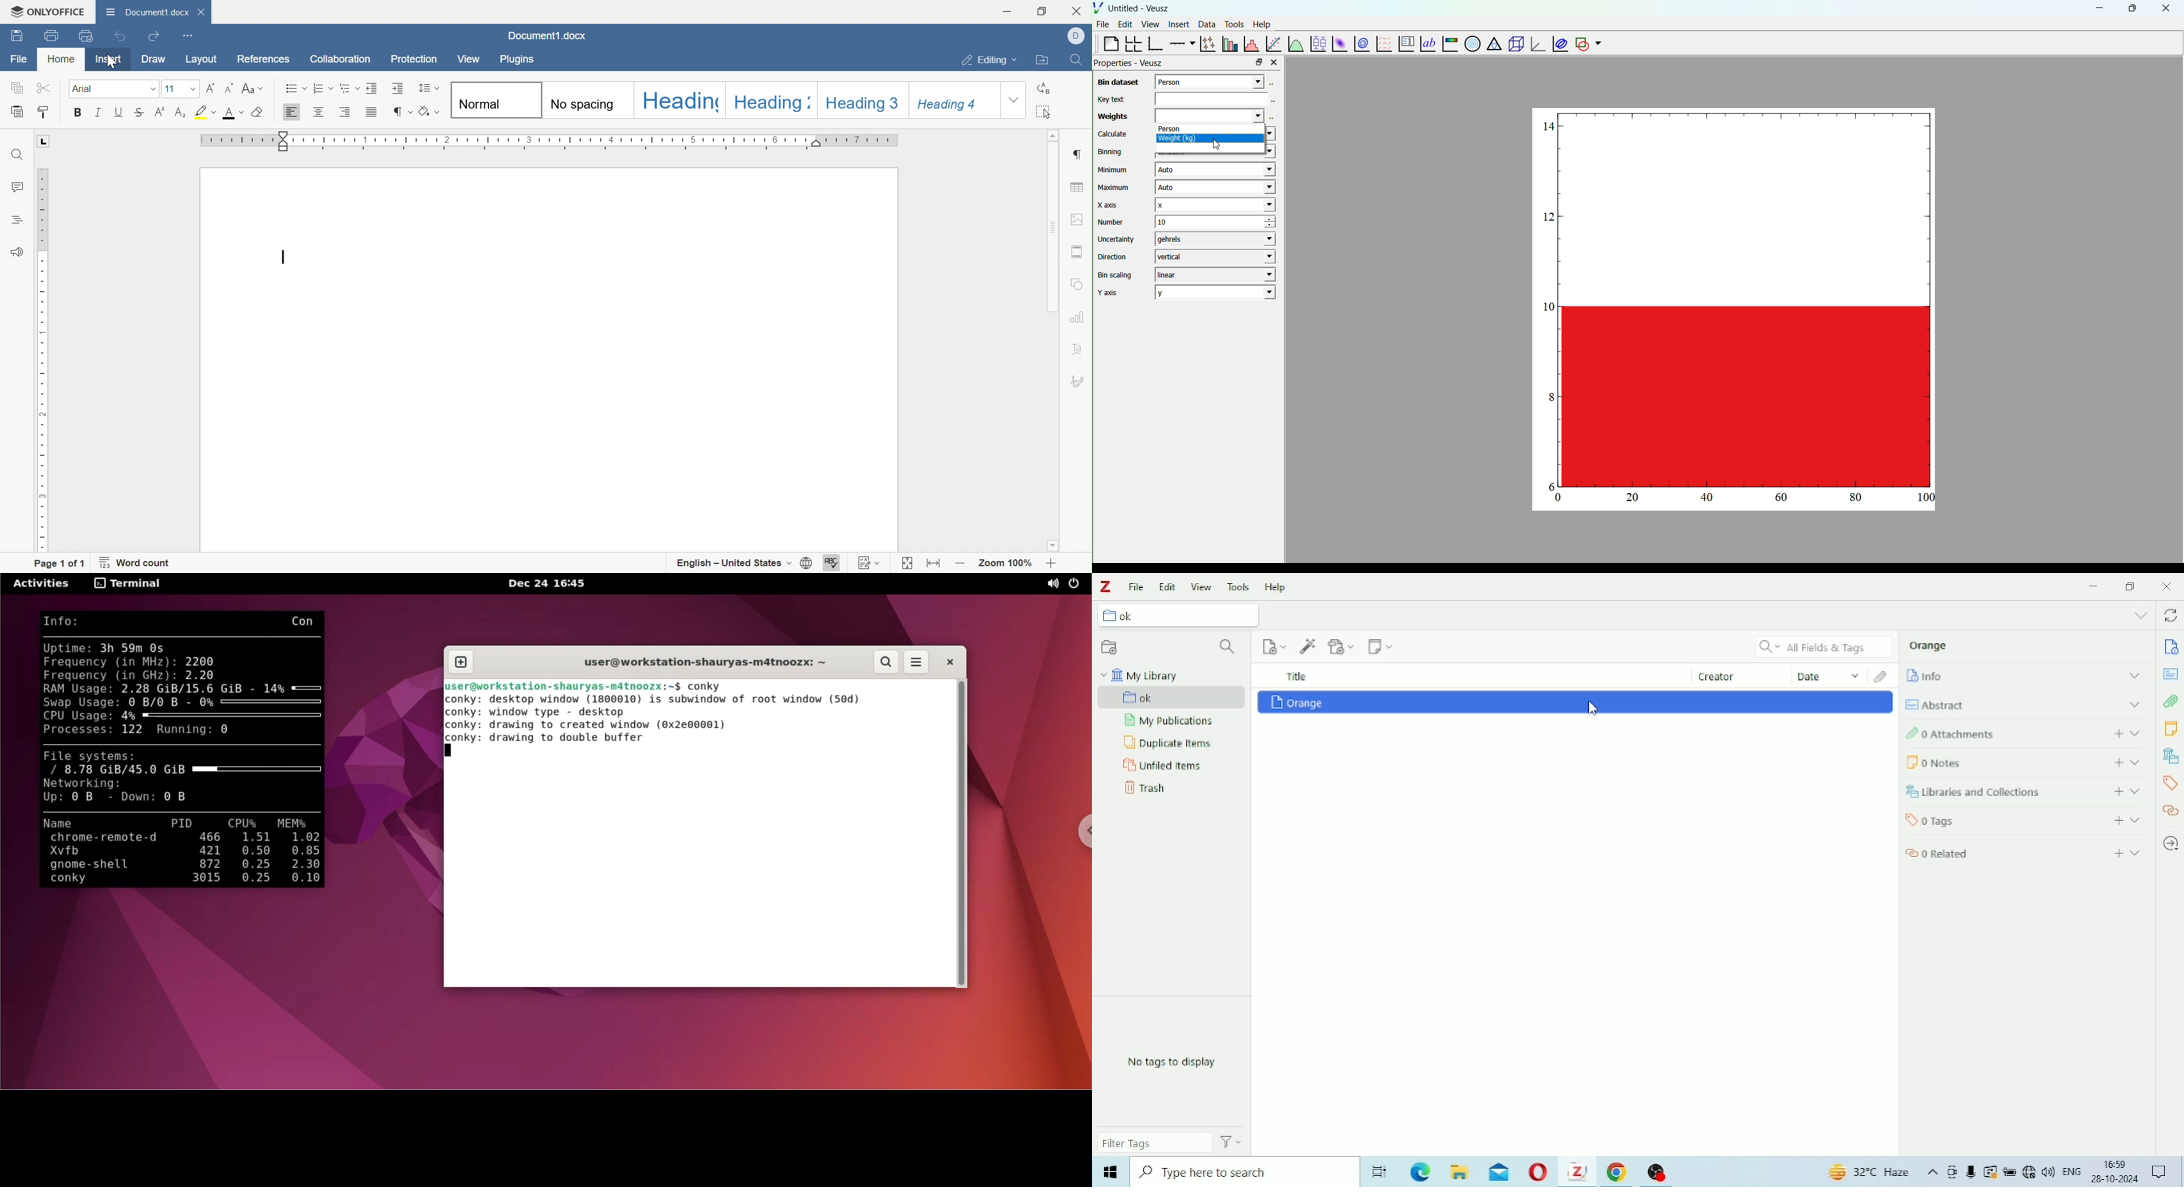  Describe the element at coordinates (2132, 587) in the screenshot. I see `Restore down` at that location.